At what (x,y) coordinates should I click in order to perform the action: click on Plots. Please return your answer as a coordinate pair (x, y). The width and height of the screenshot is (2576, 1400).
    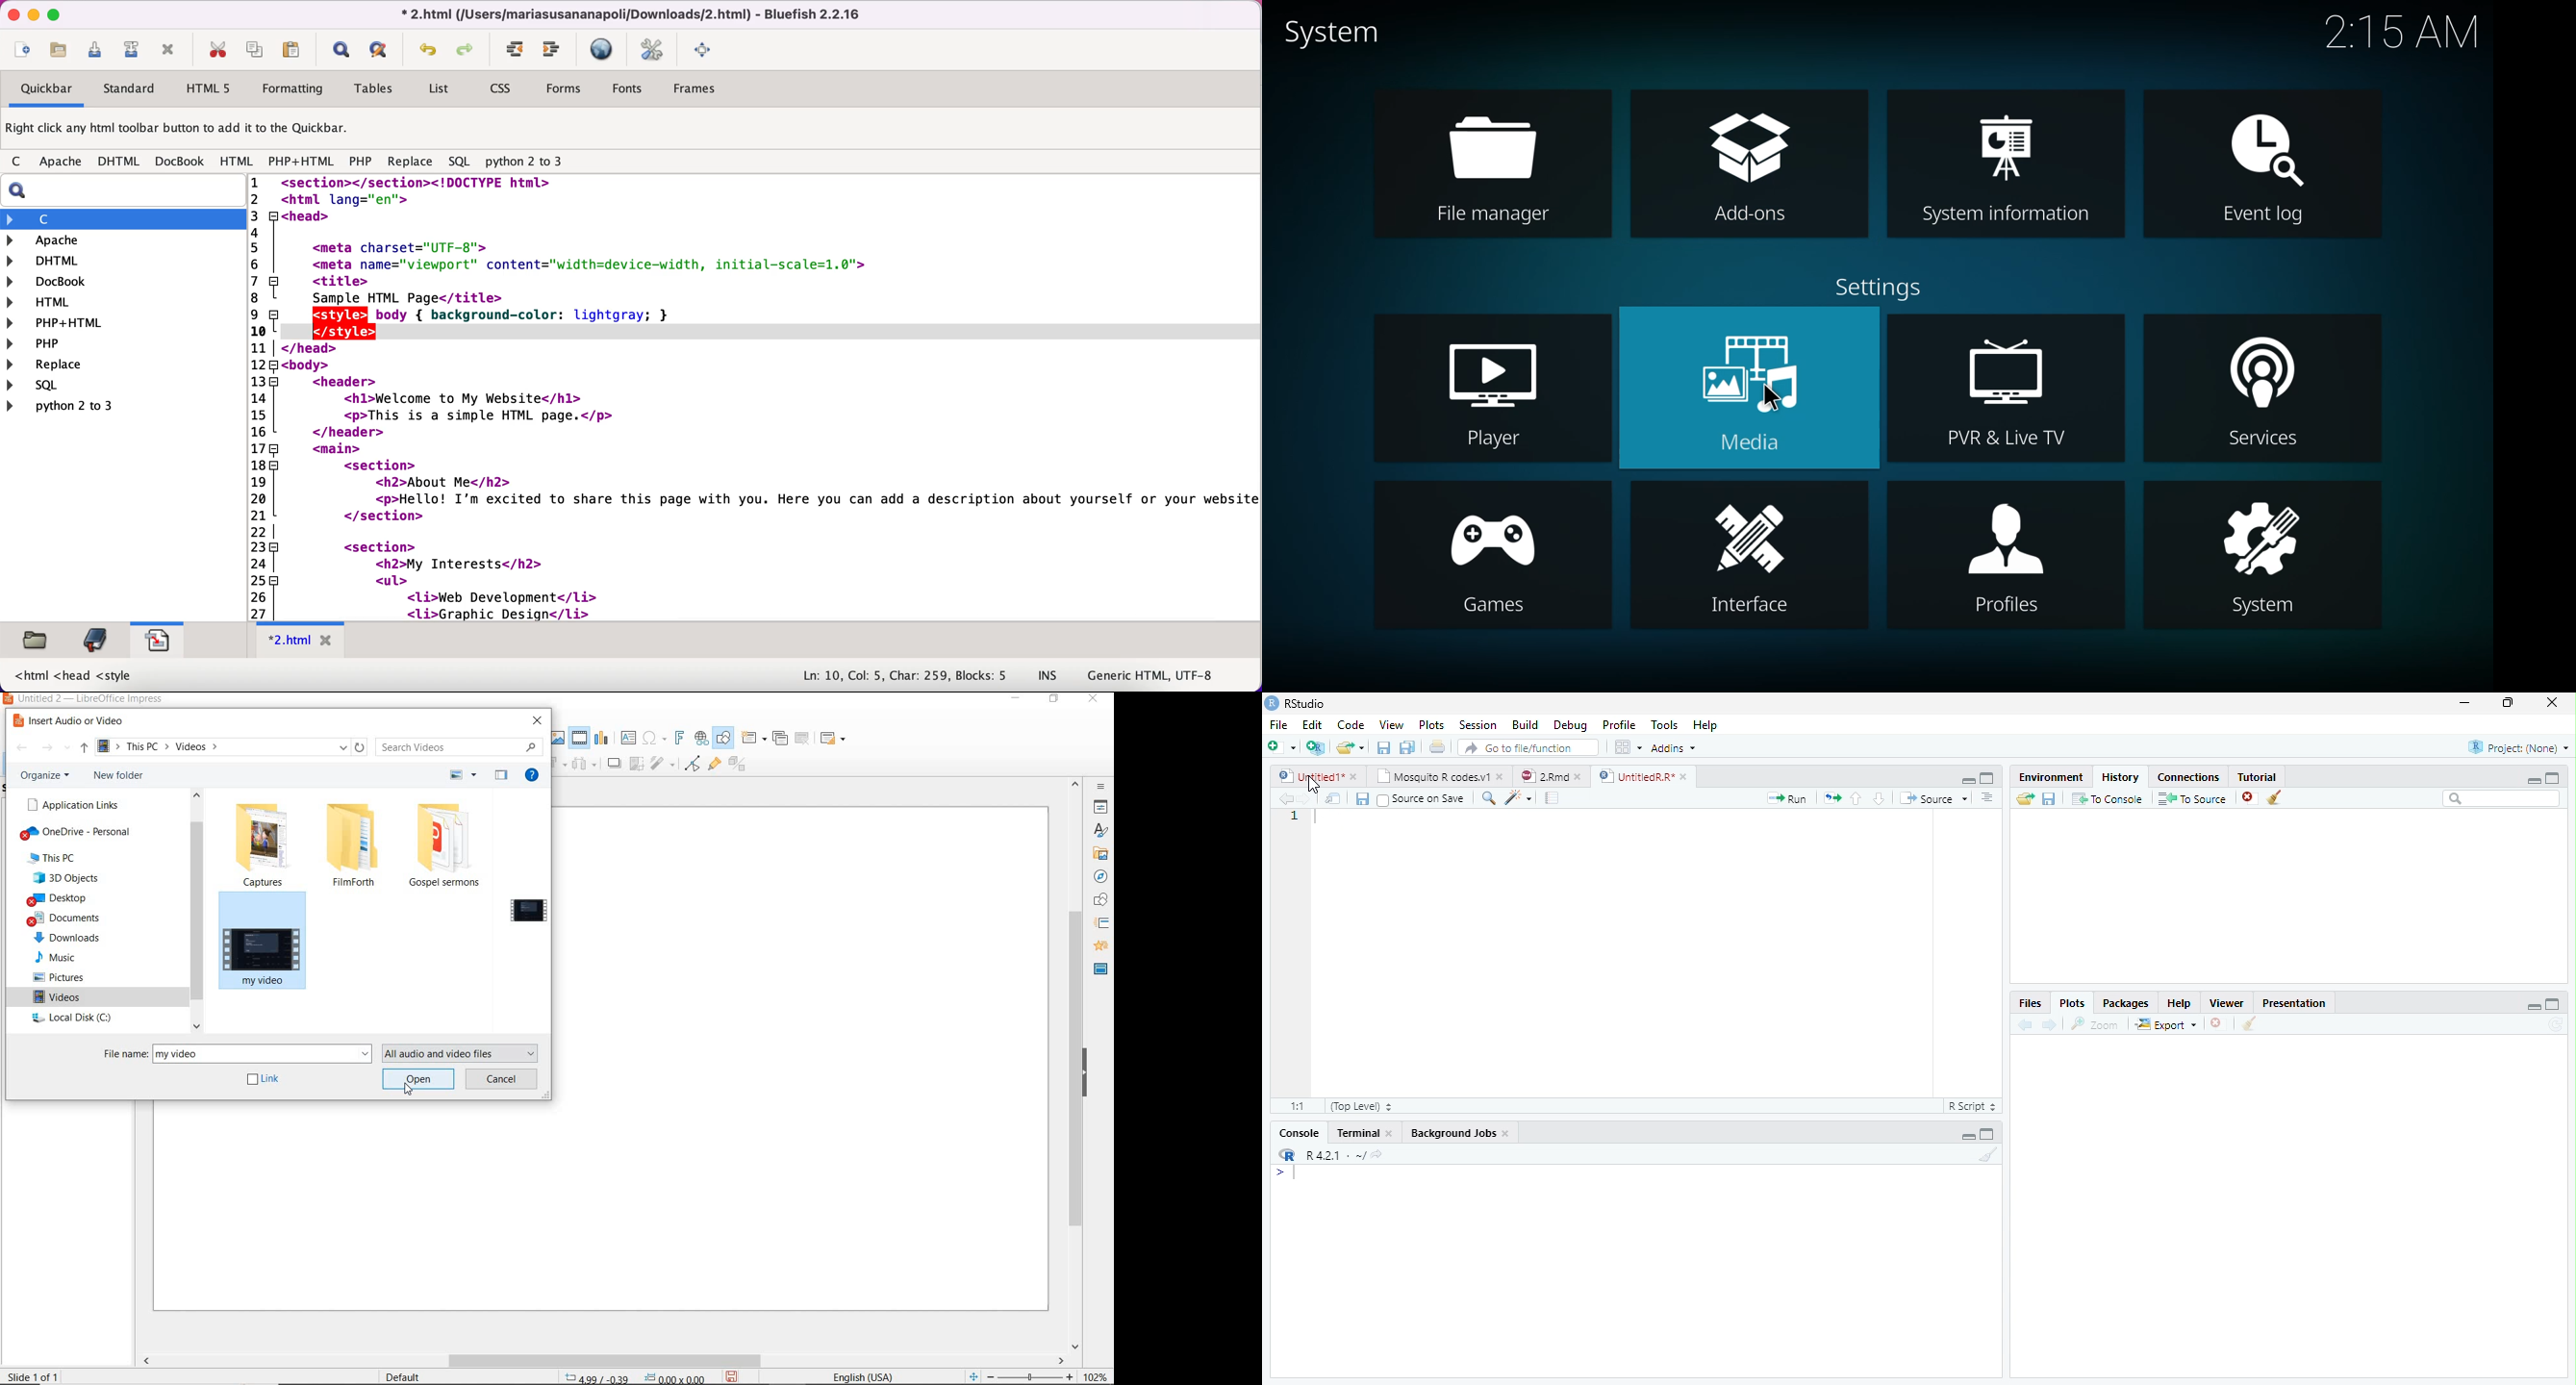
    Looking at the image, I should click on (1433, 723).